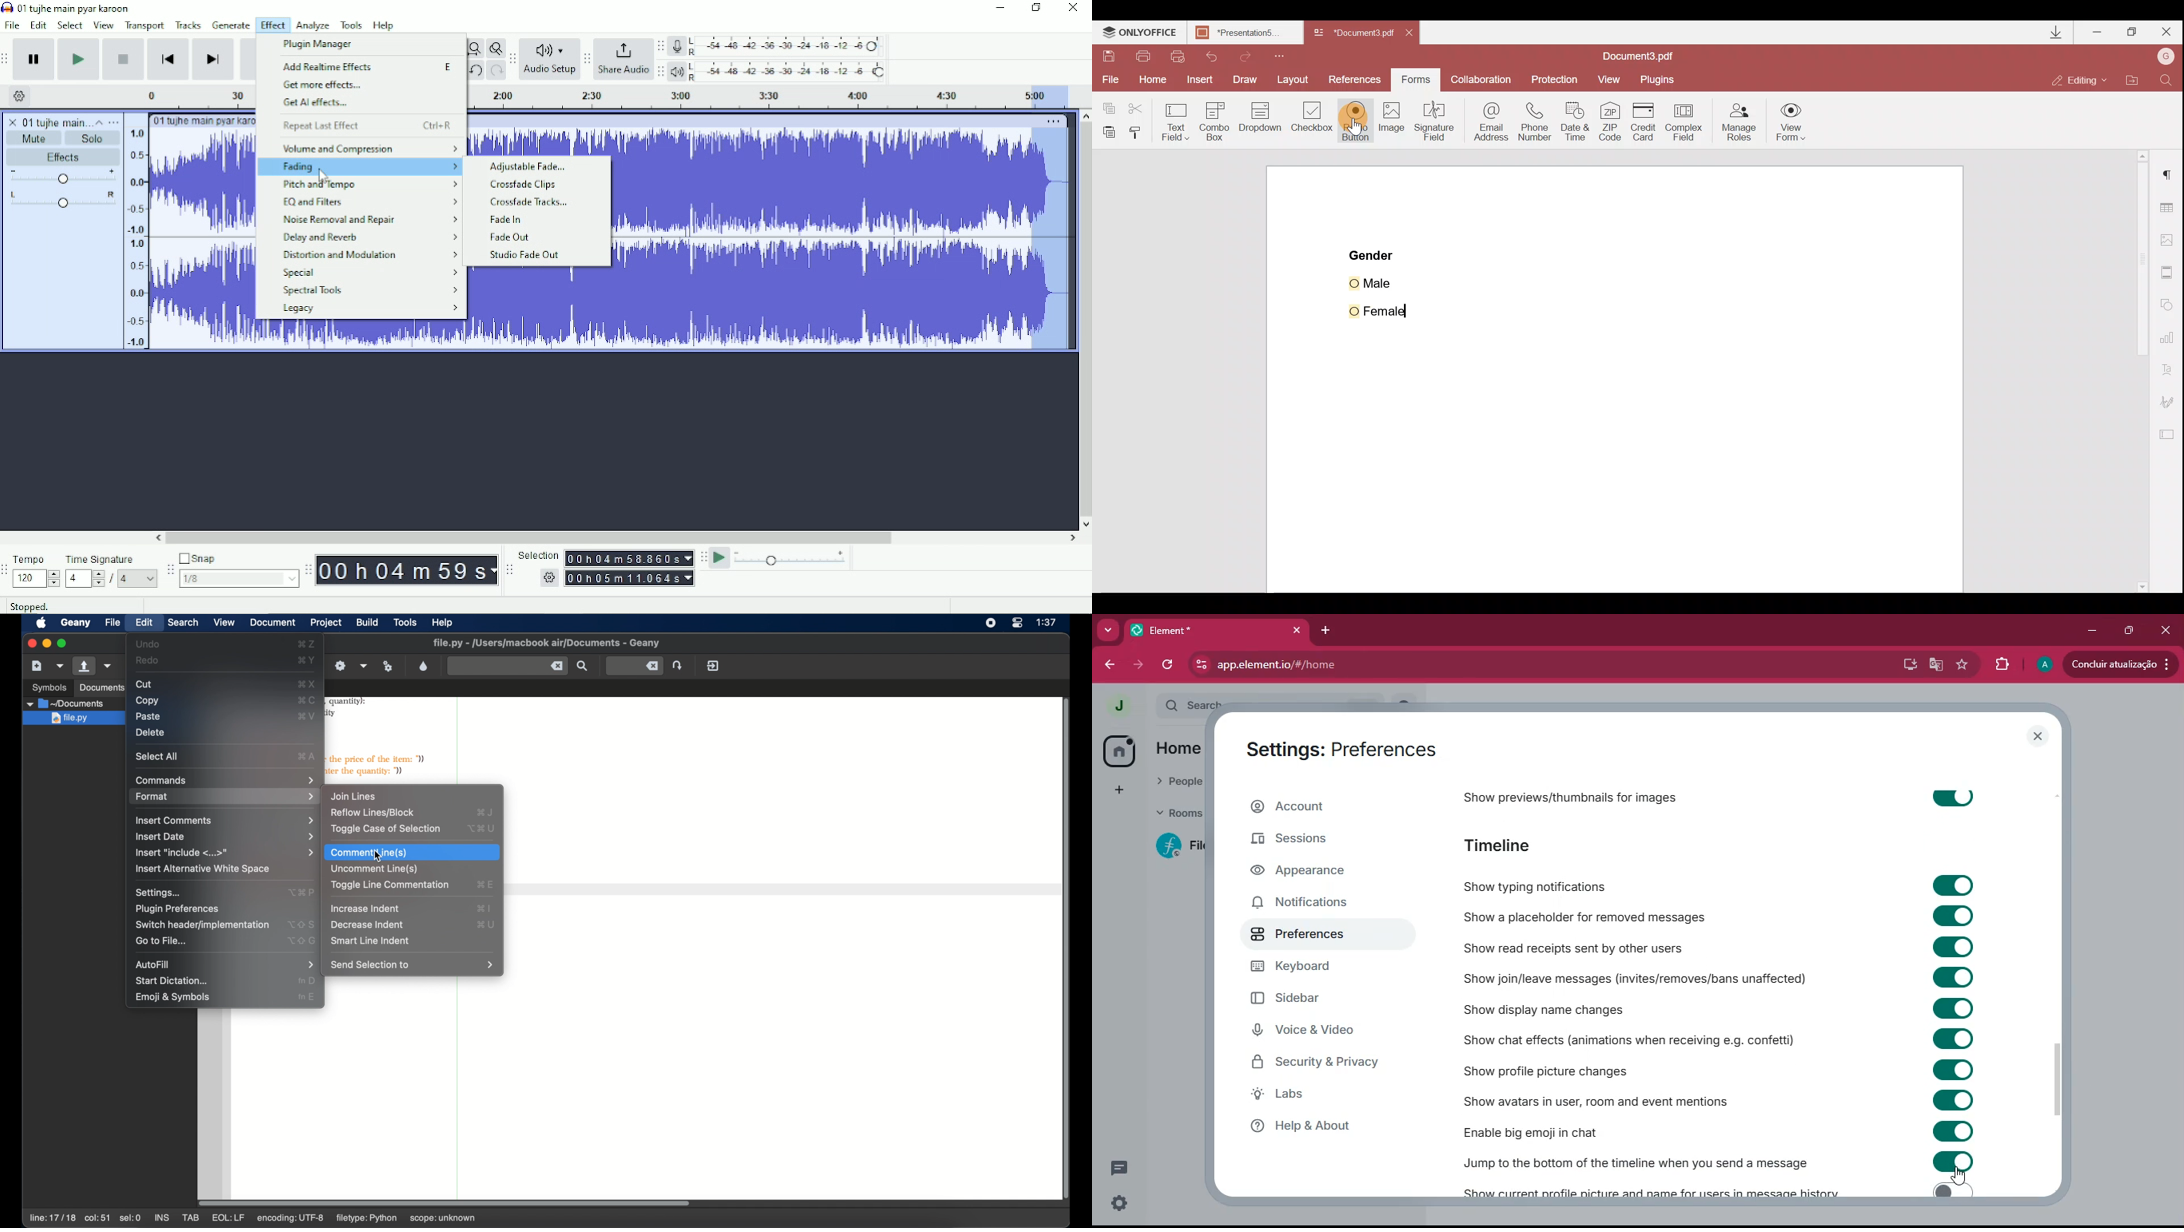 The height and width of the screenshot is (1232, 2184). I want to click on home, so click(1114, 753).